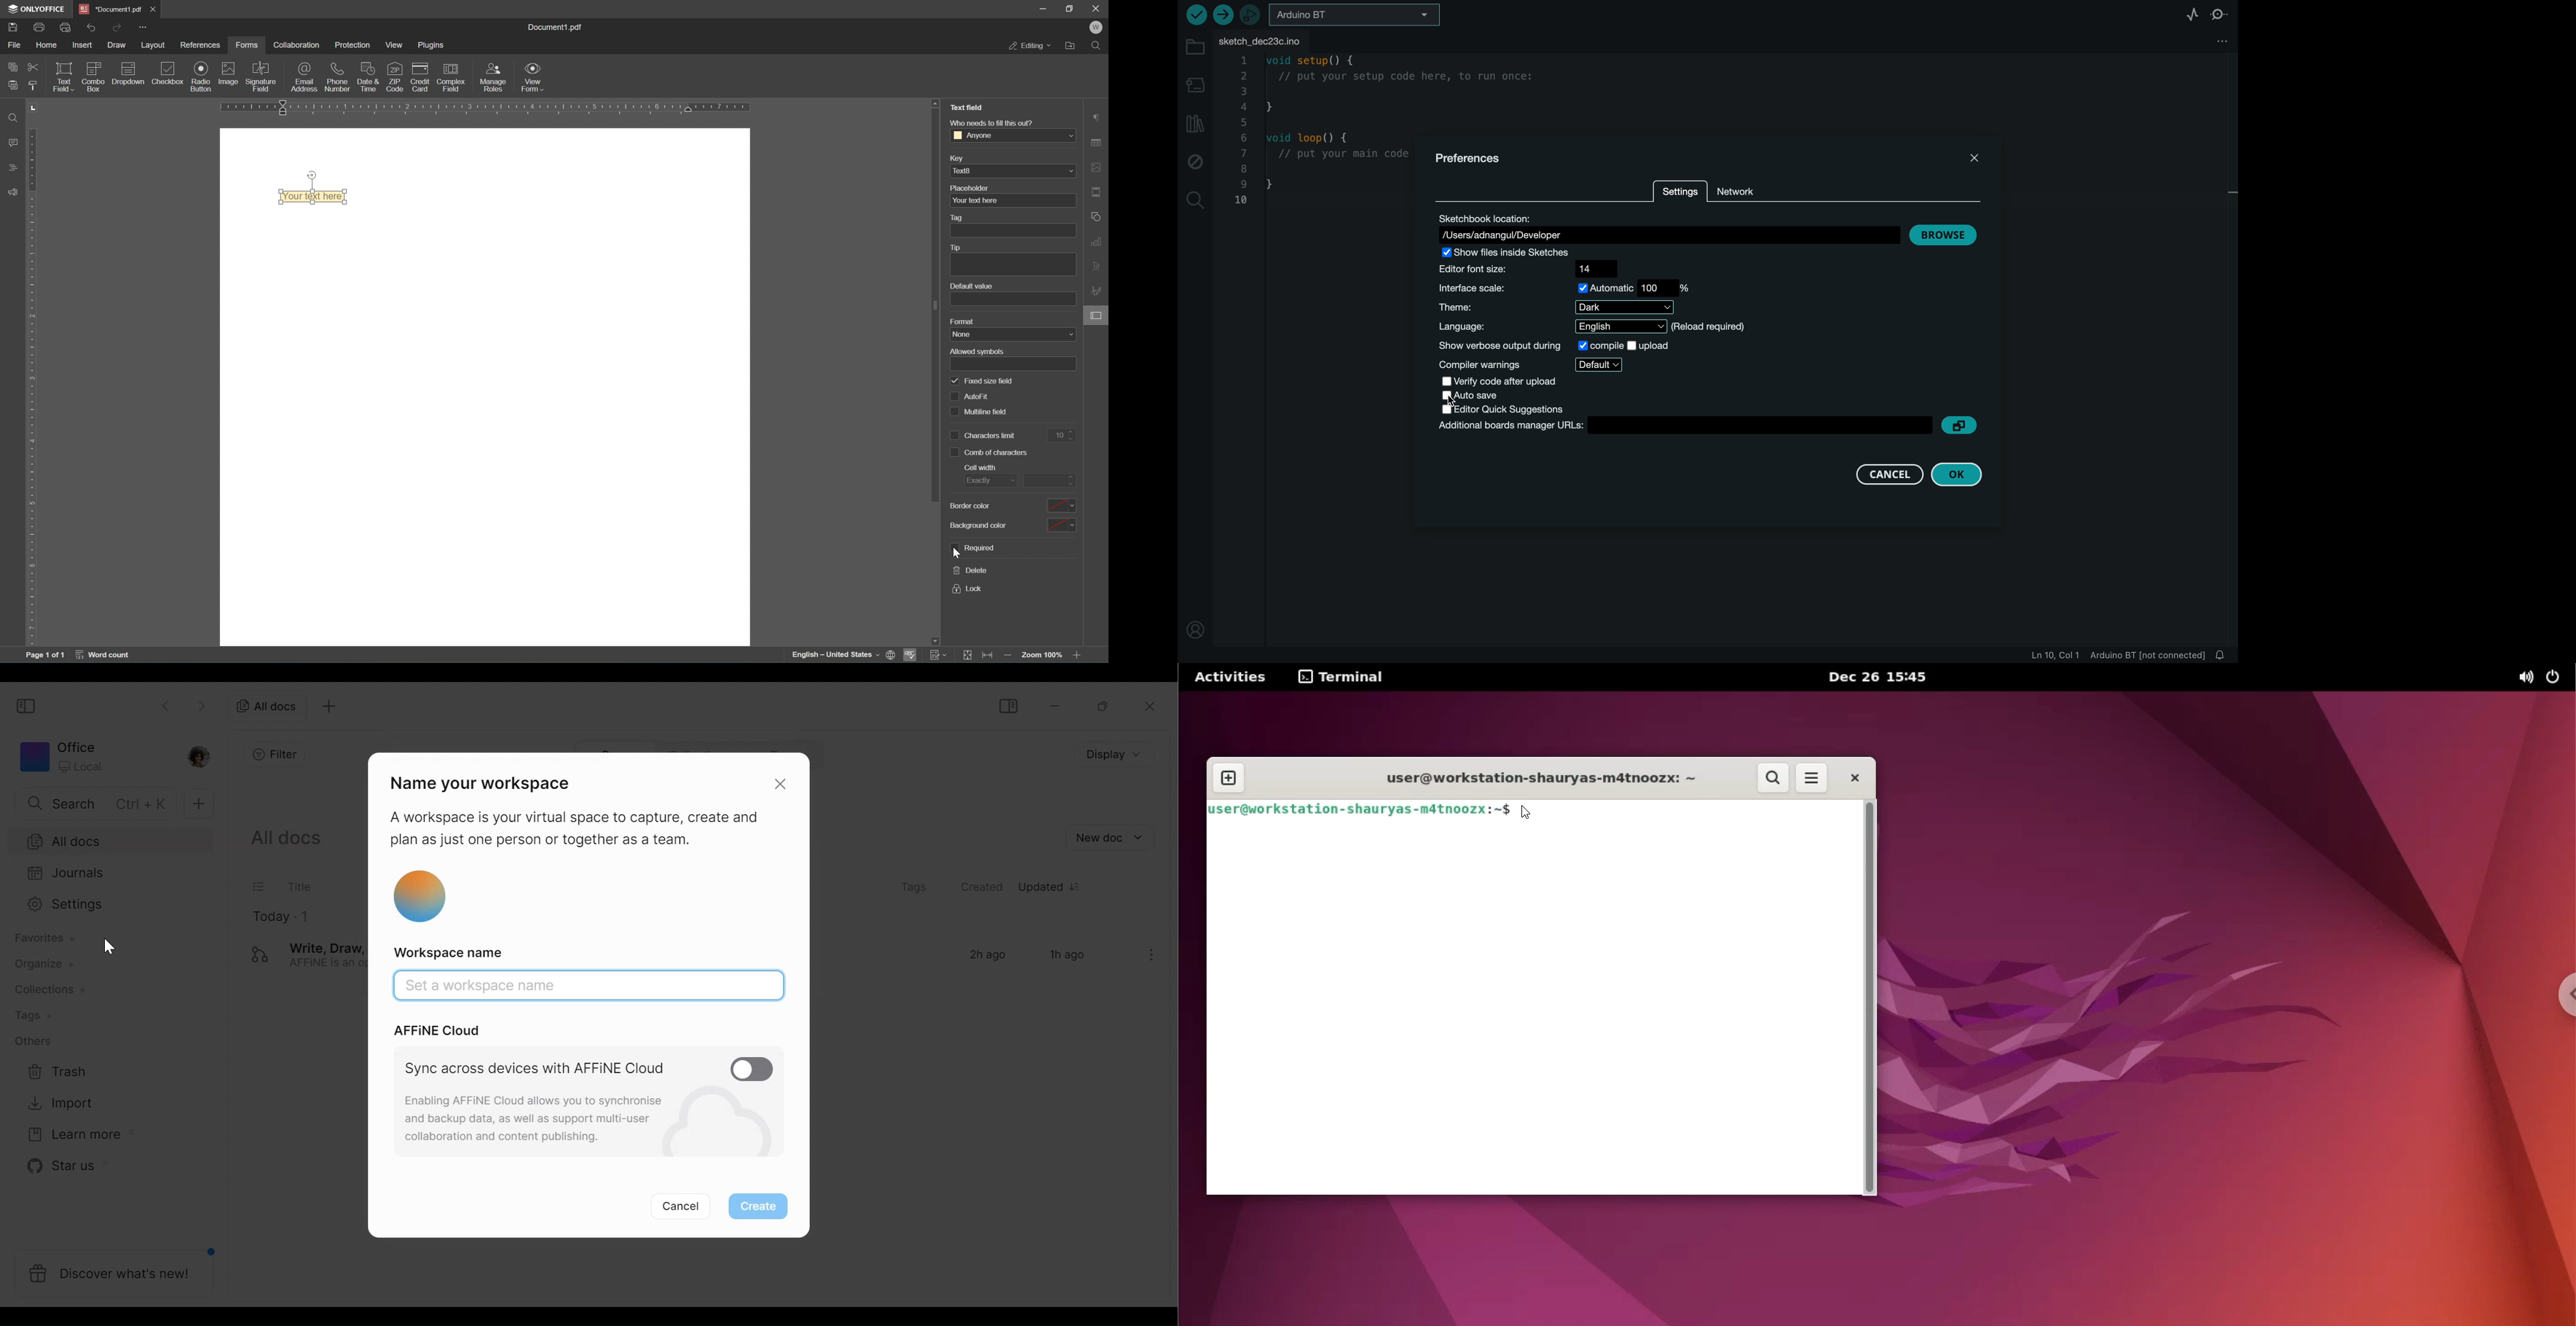 The width and height of the screenshot is (2576, 1344). I want to click on collaboration, so click(298, 46).